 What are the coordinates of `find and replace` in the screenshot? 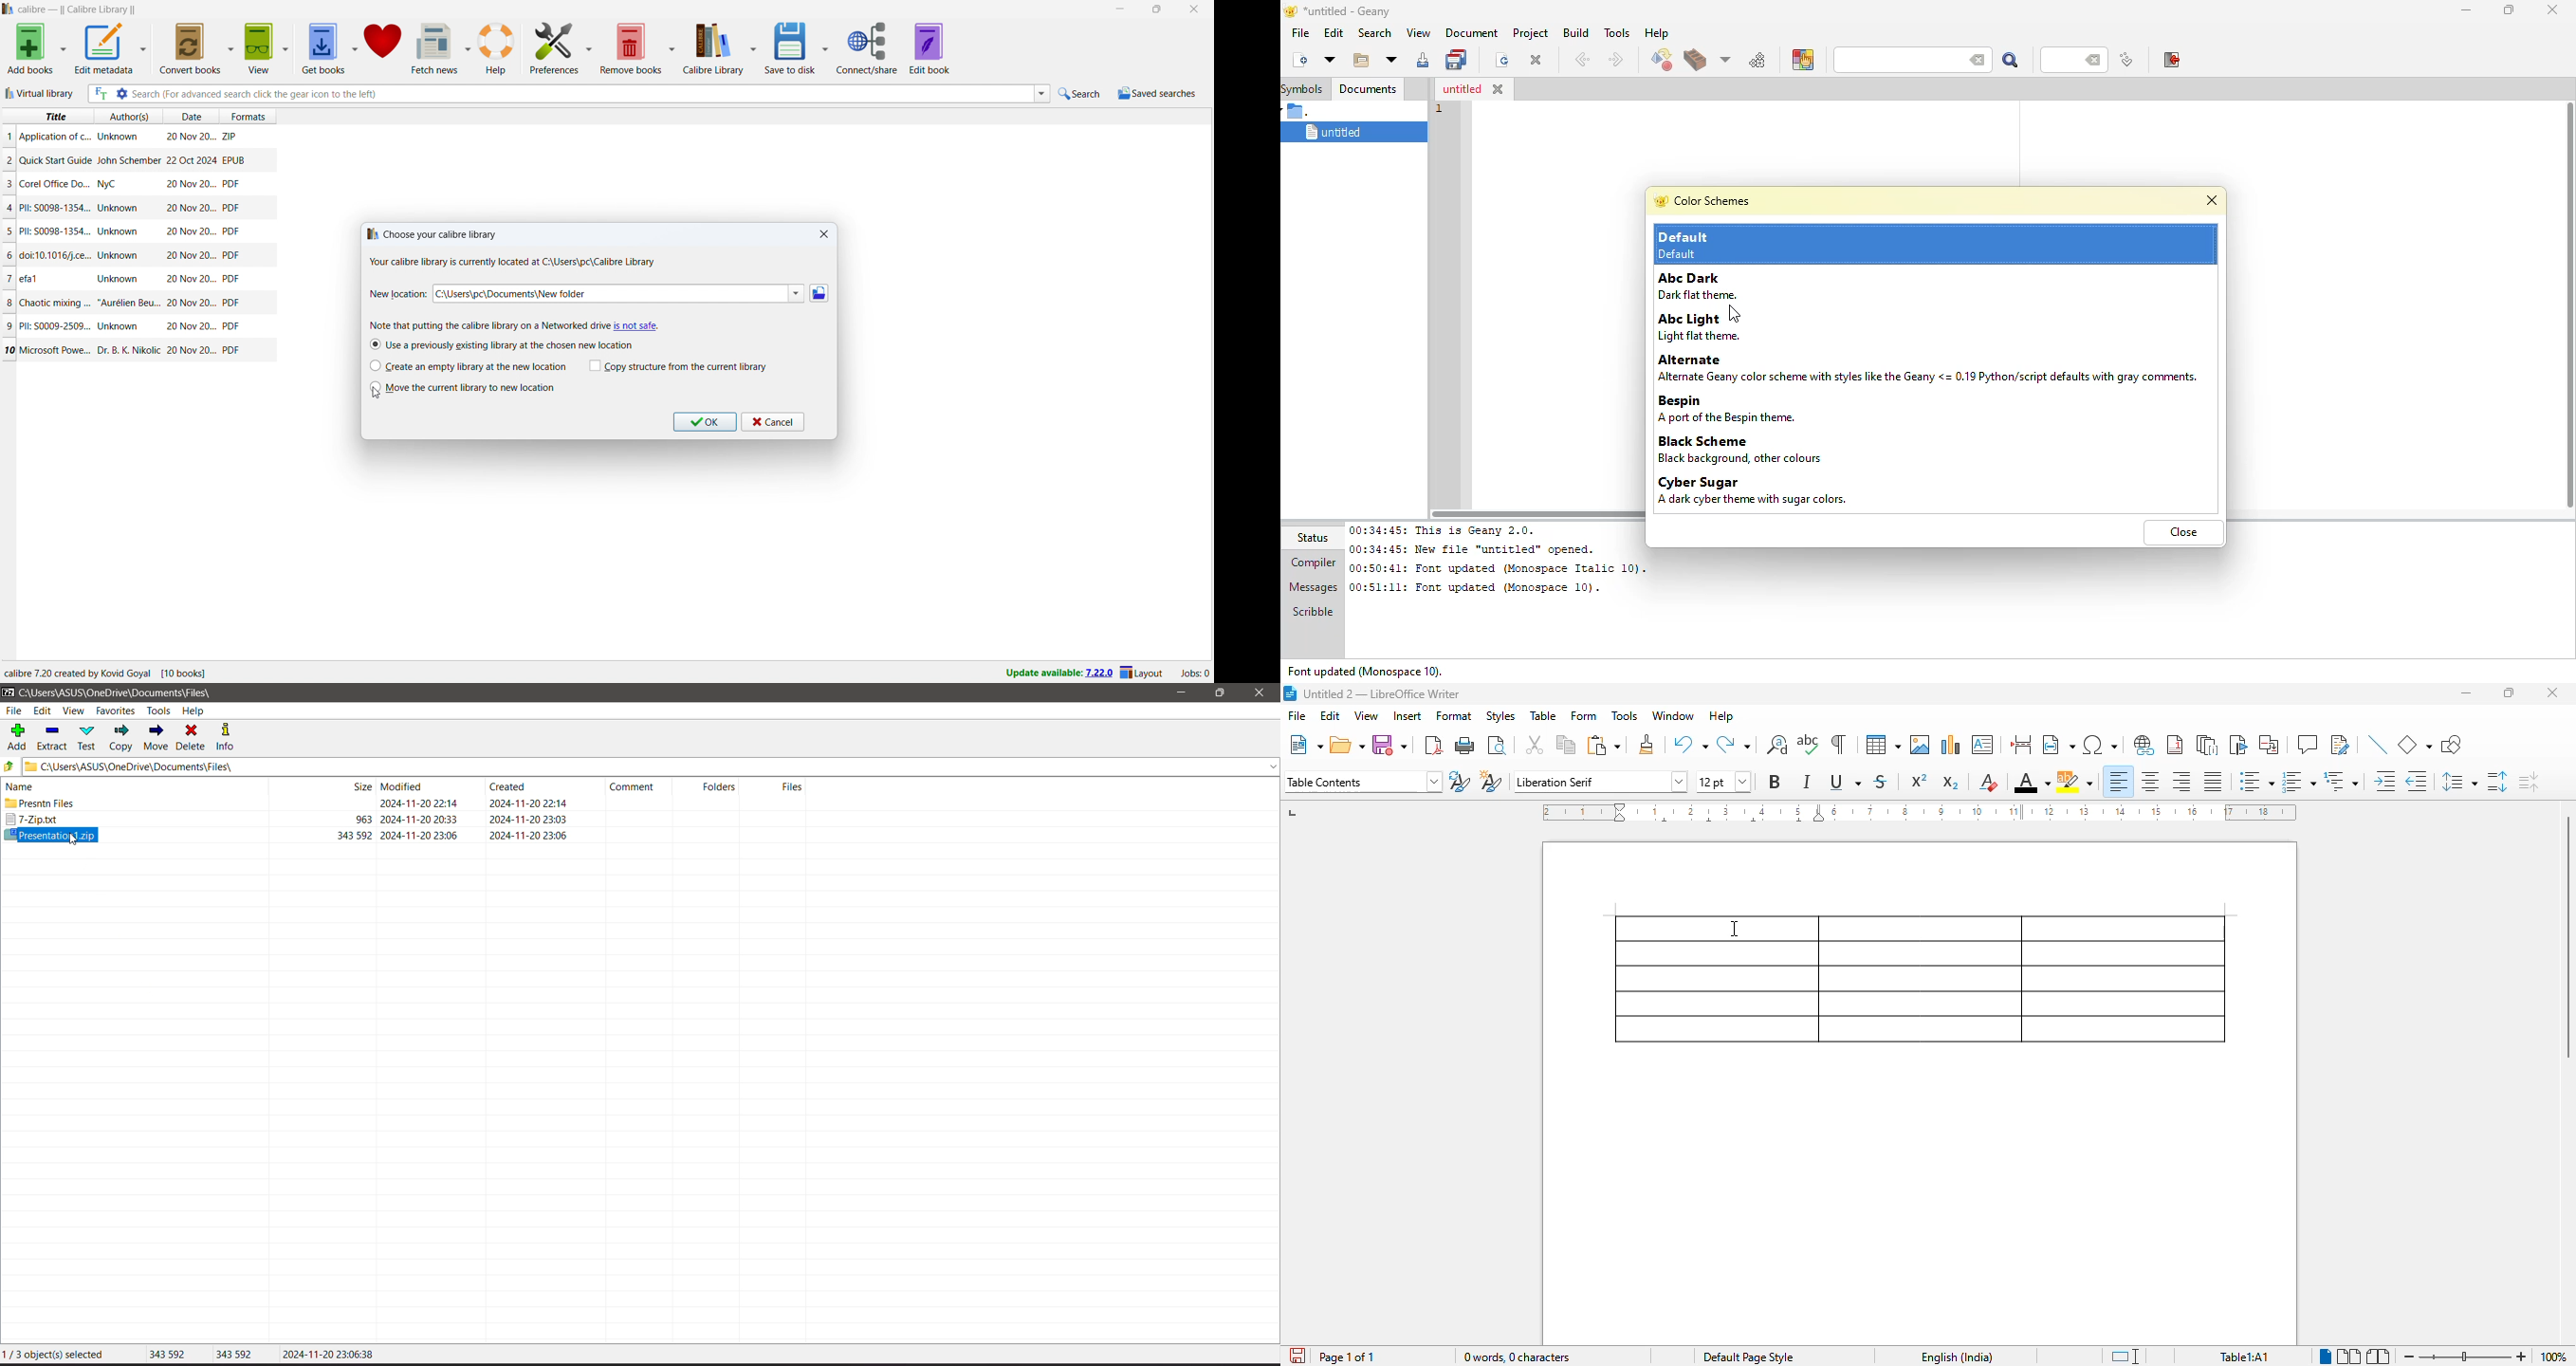 It's located at (1776, 745).